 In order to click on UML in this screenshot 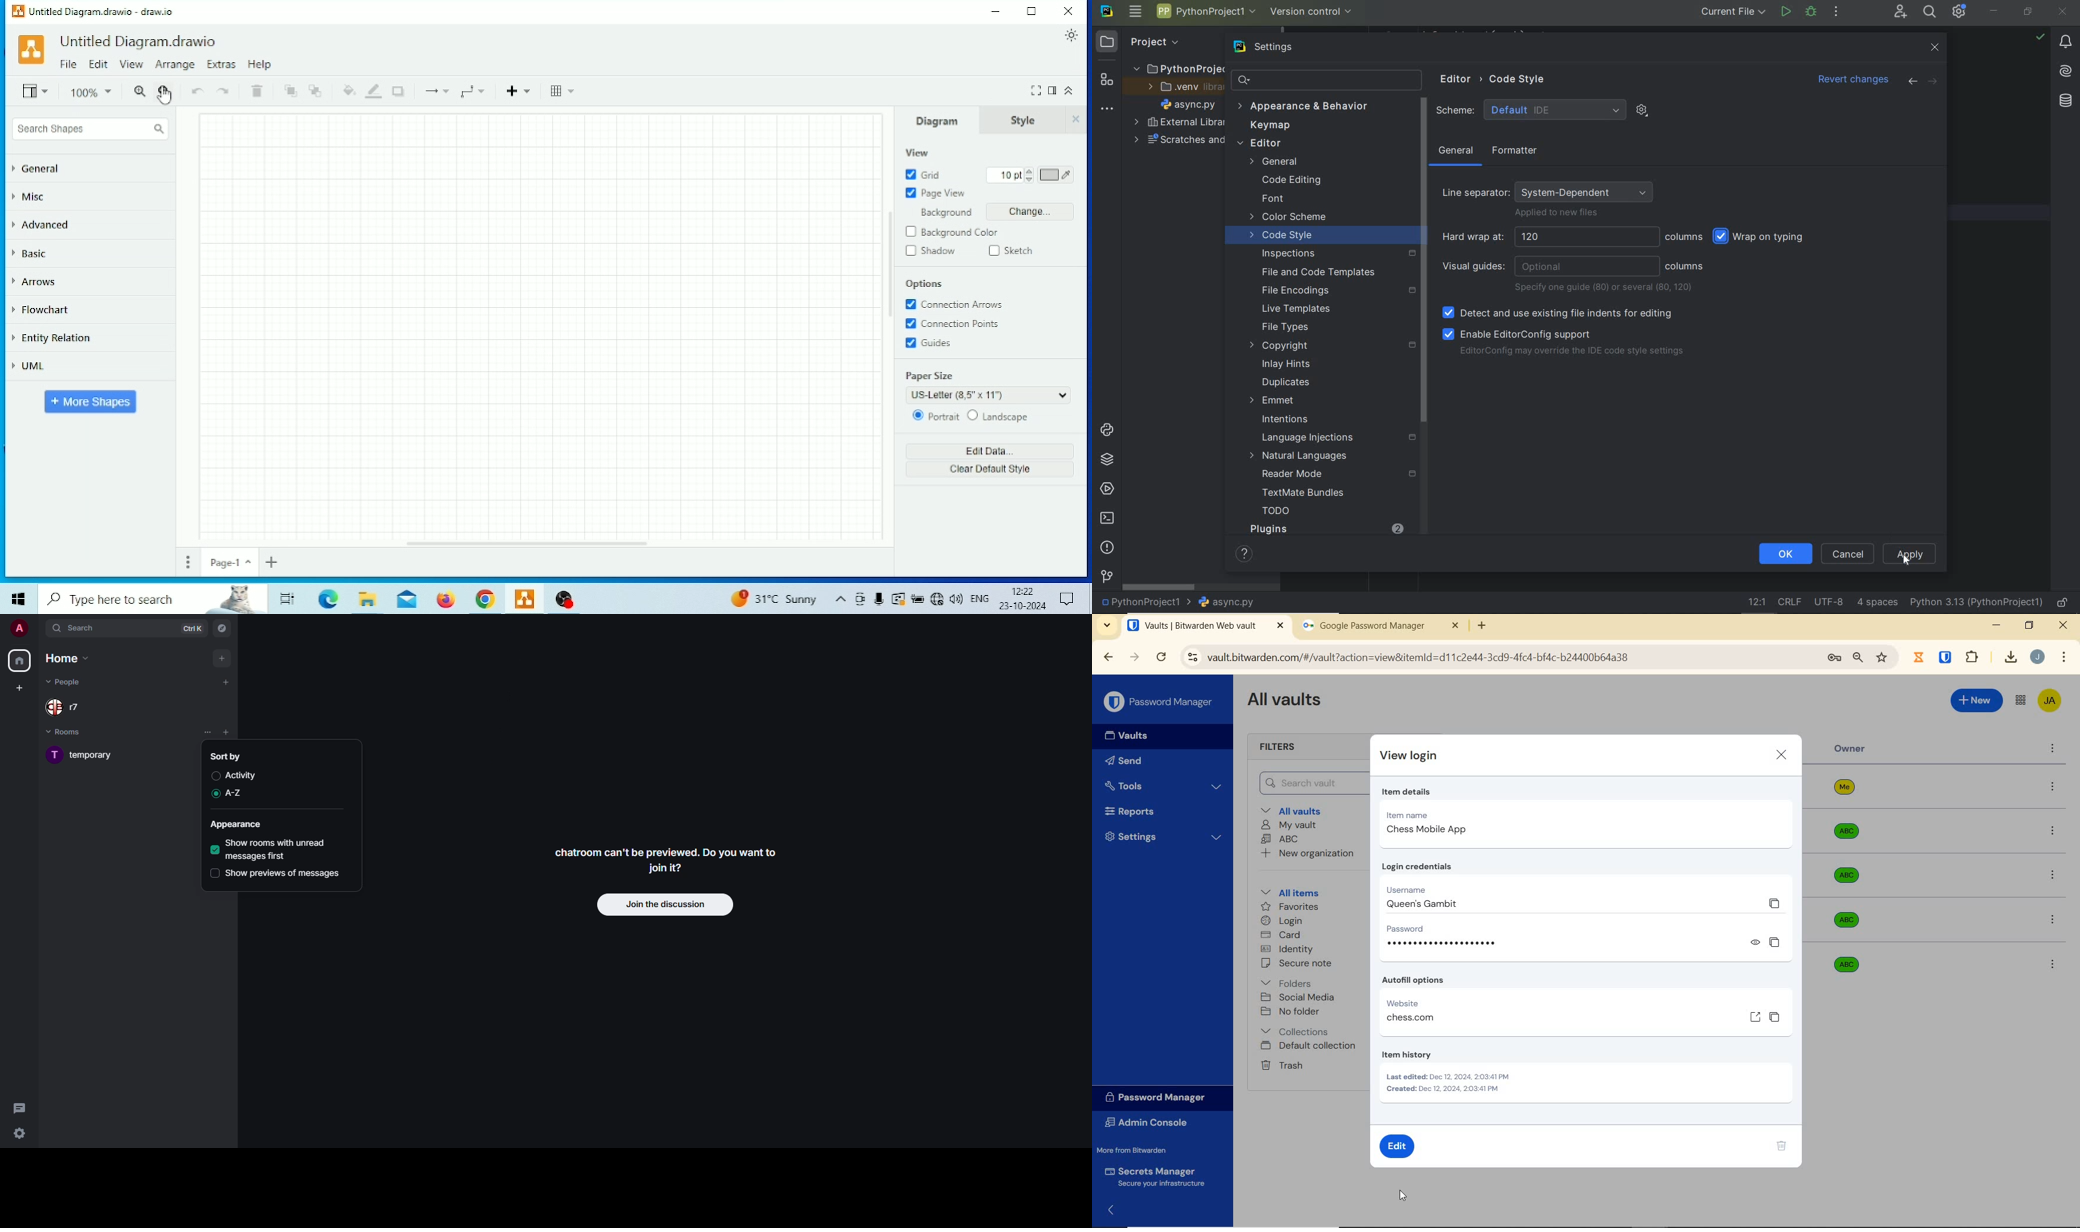, I will do `click(30, 365)`.